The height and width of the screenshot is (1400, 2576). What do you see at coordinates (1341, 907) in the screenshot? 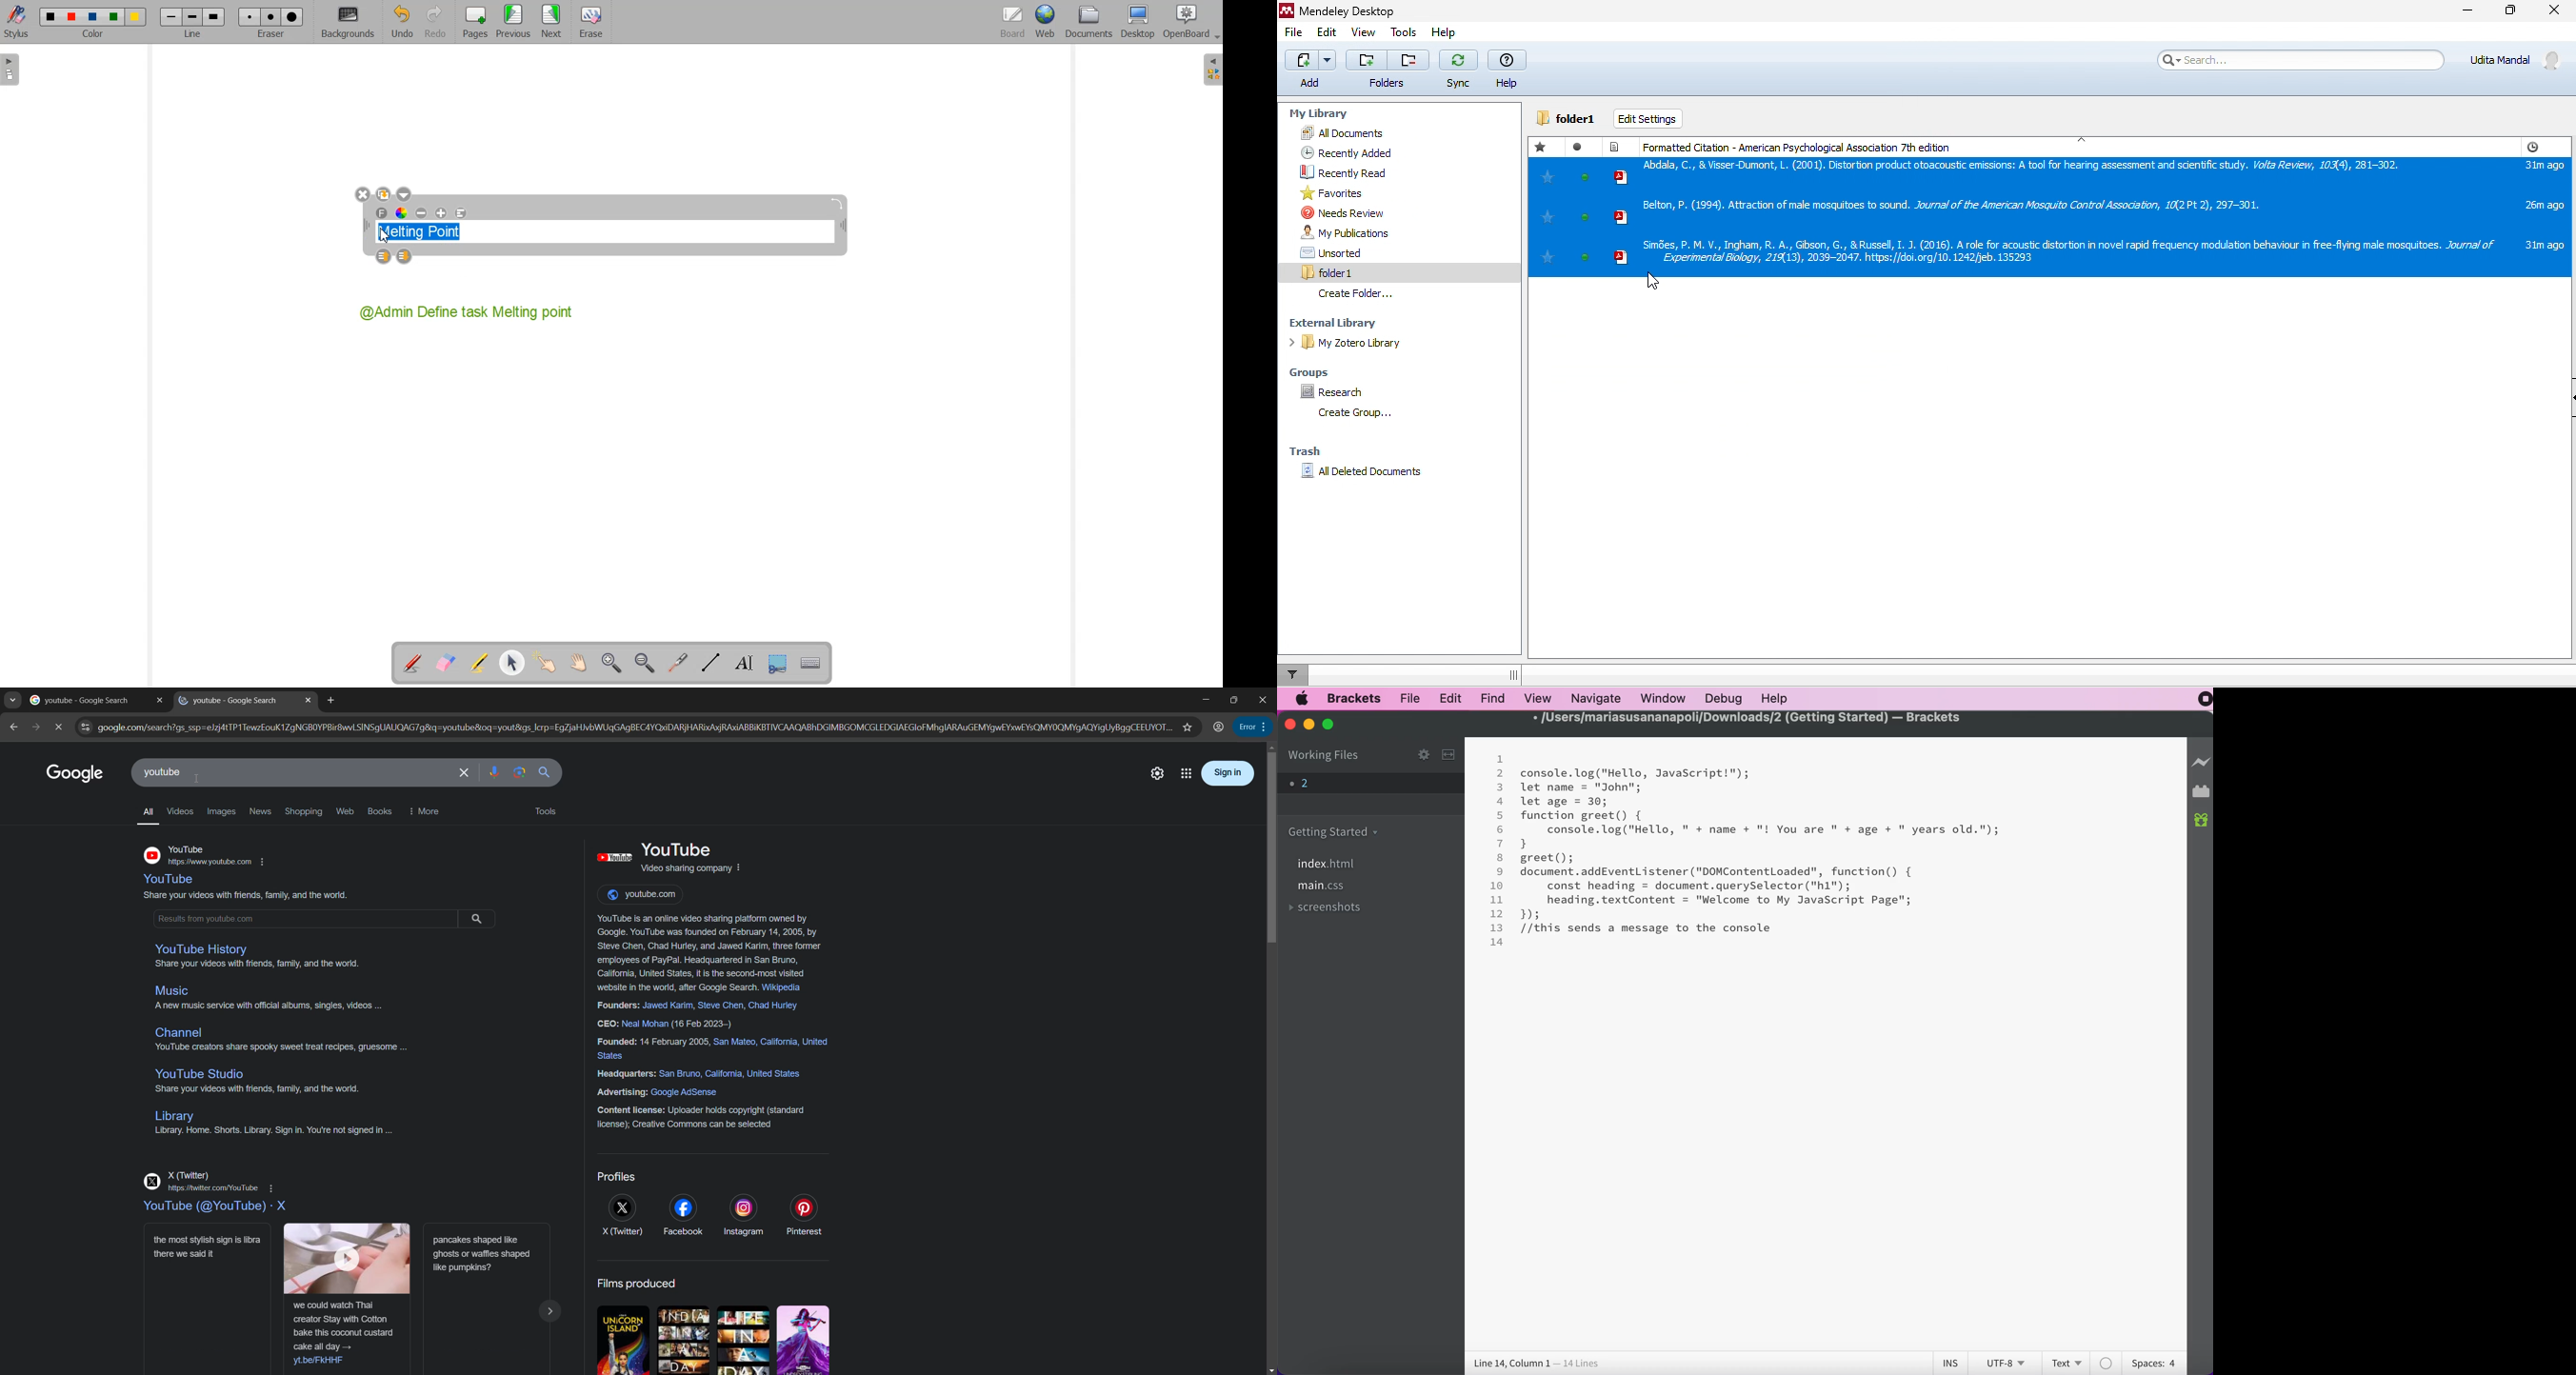
I see `screenshots` at bounding box center [1341, 907].